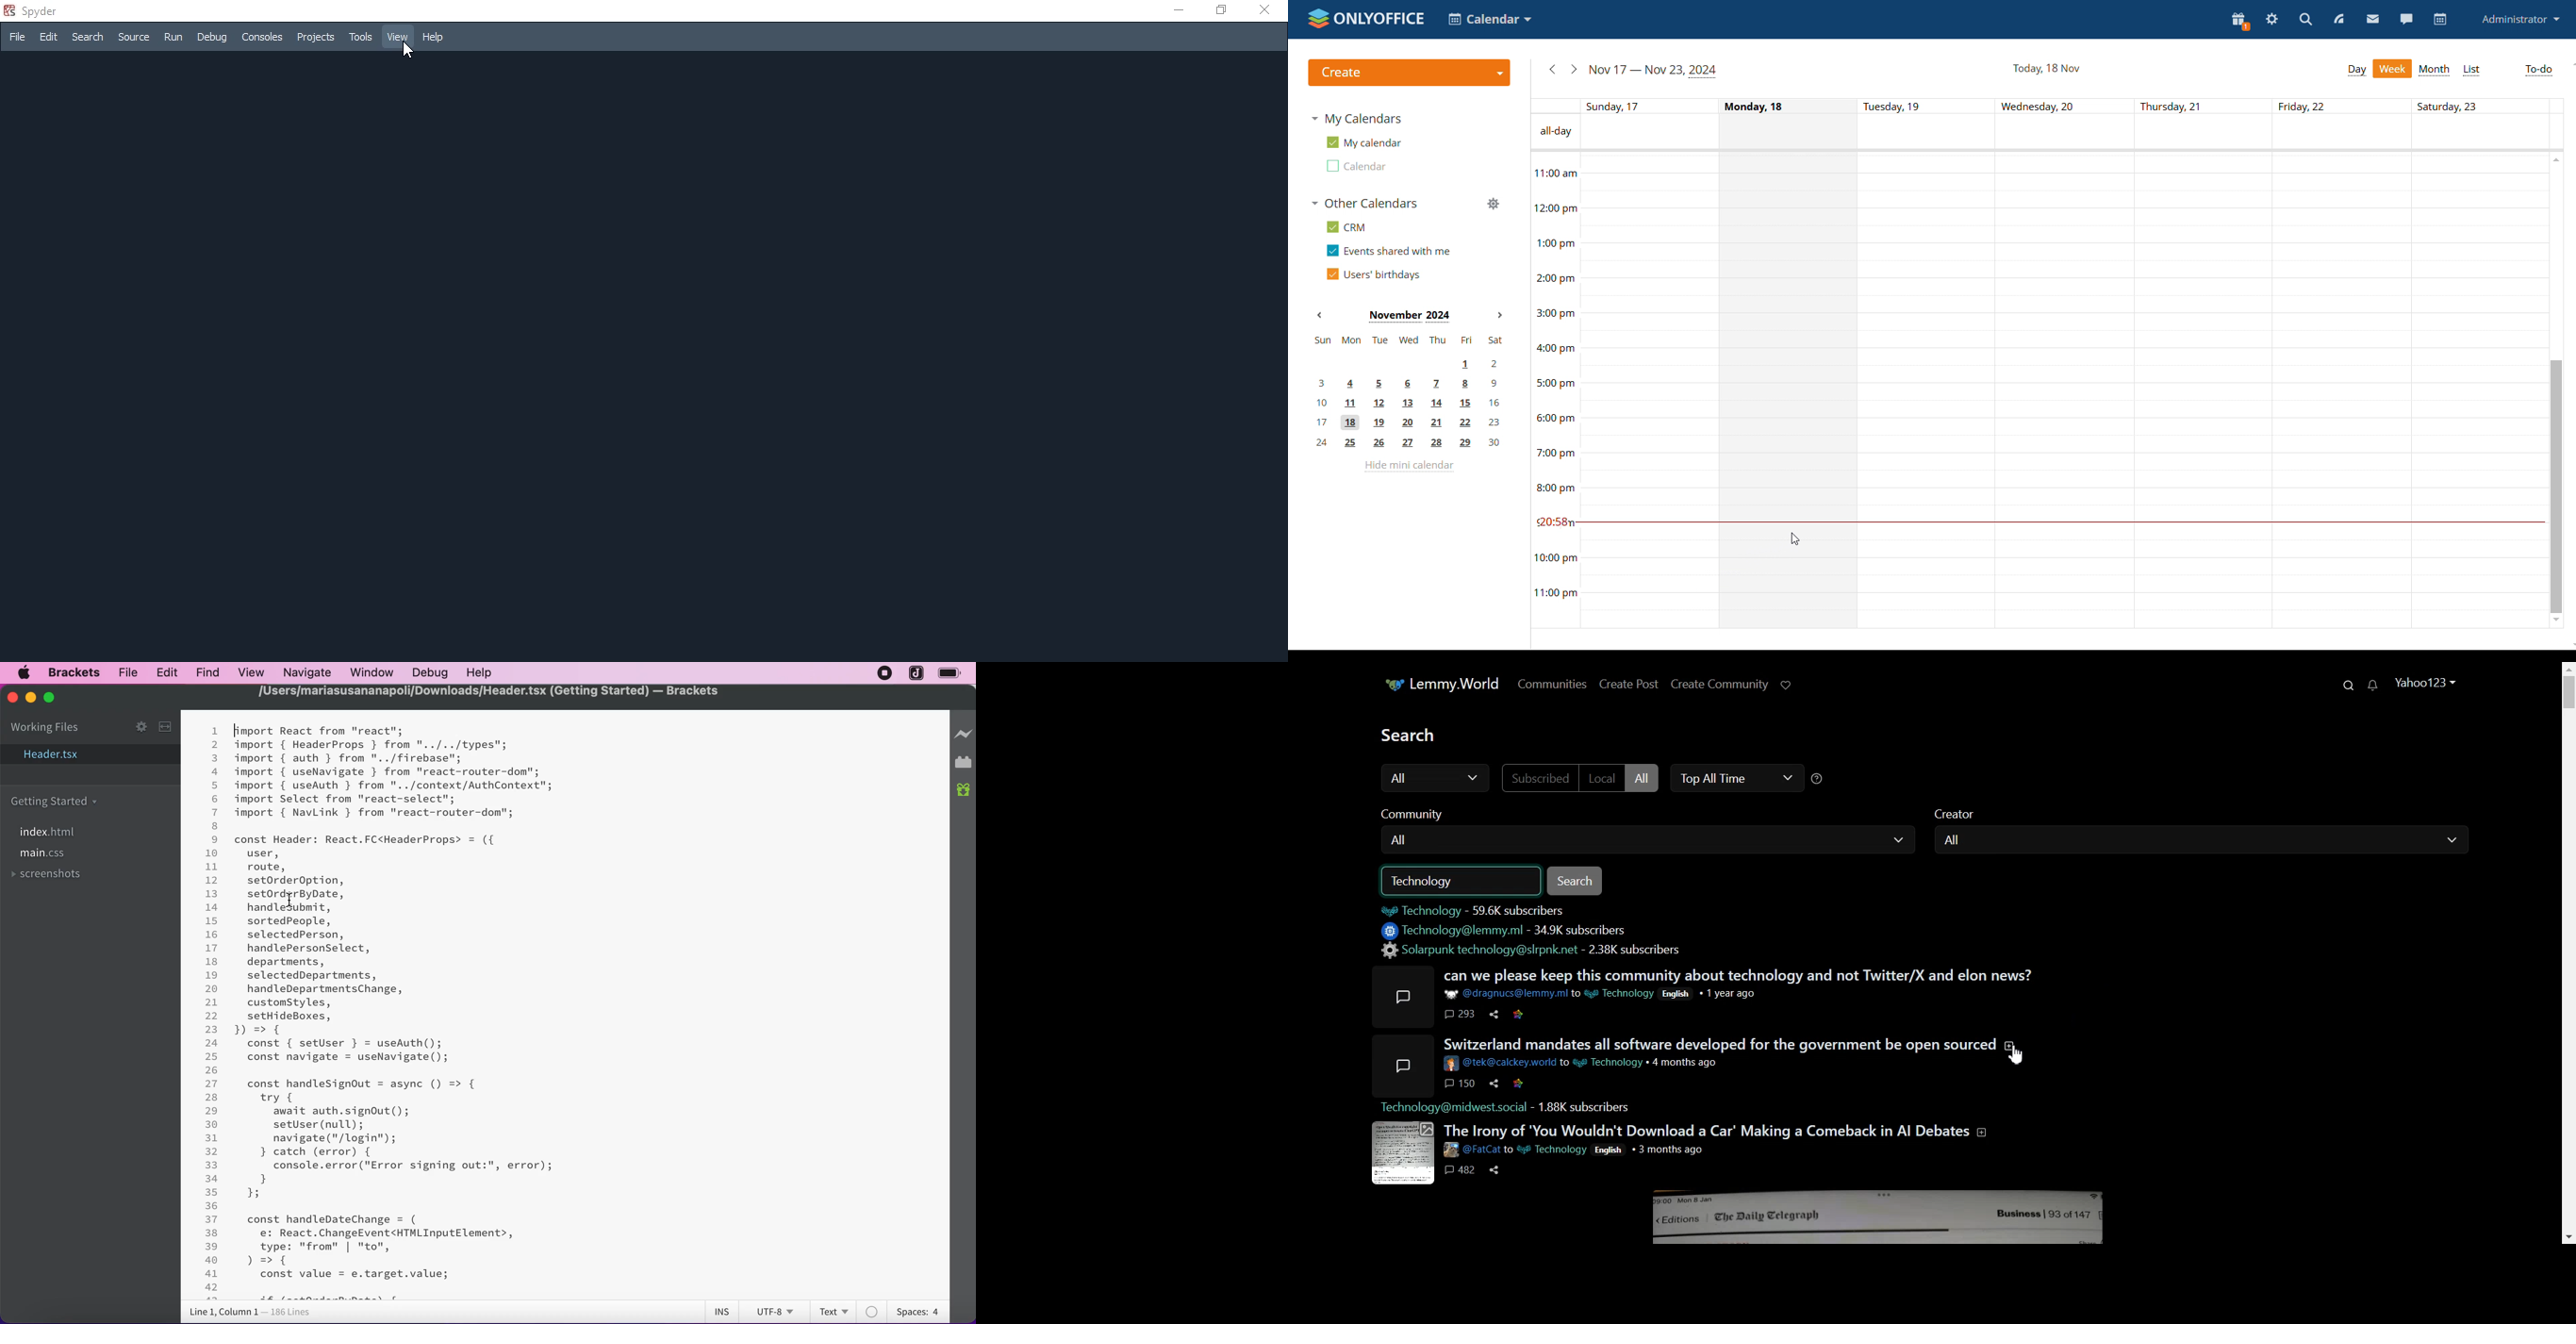 This screenshot has width=2576, height=1344. I want to click on ins, so click(724, 1312).